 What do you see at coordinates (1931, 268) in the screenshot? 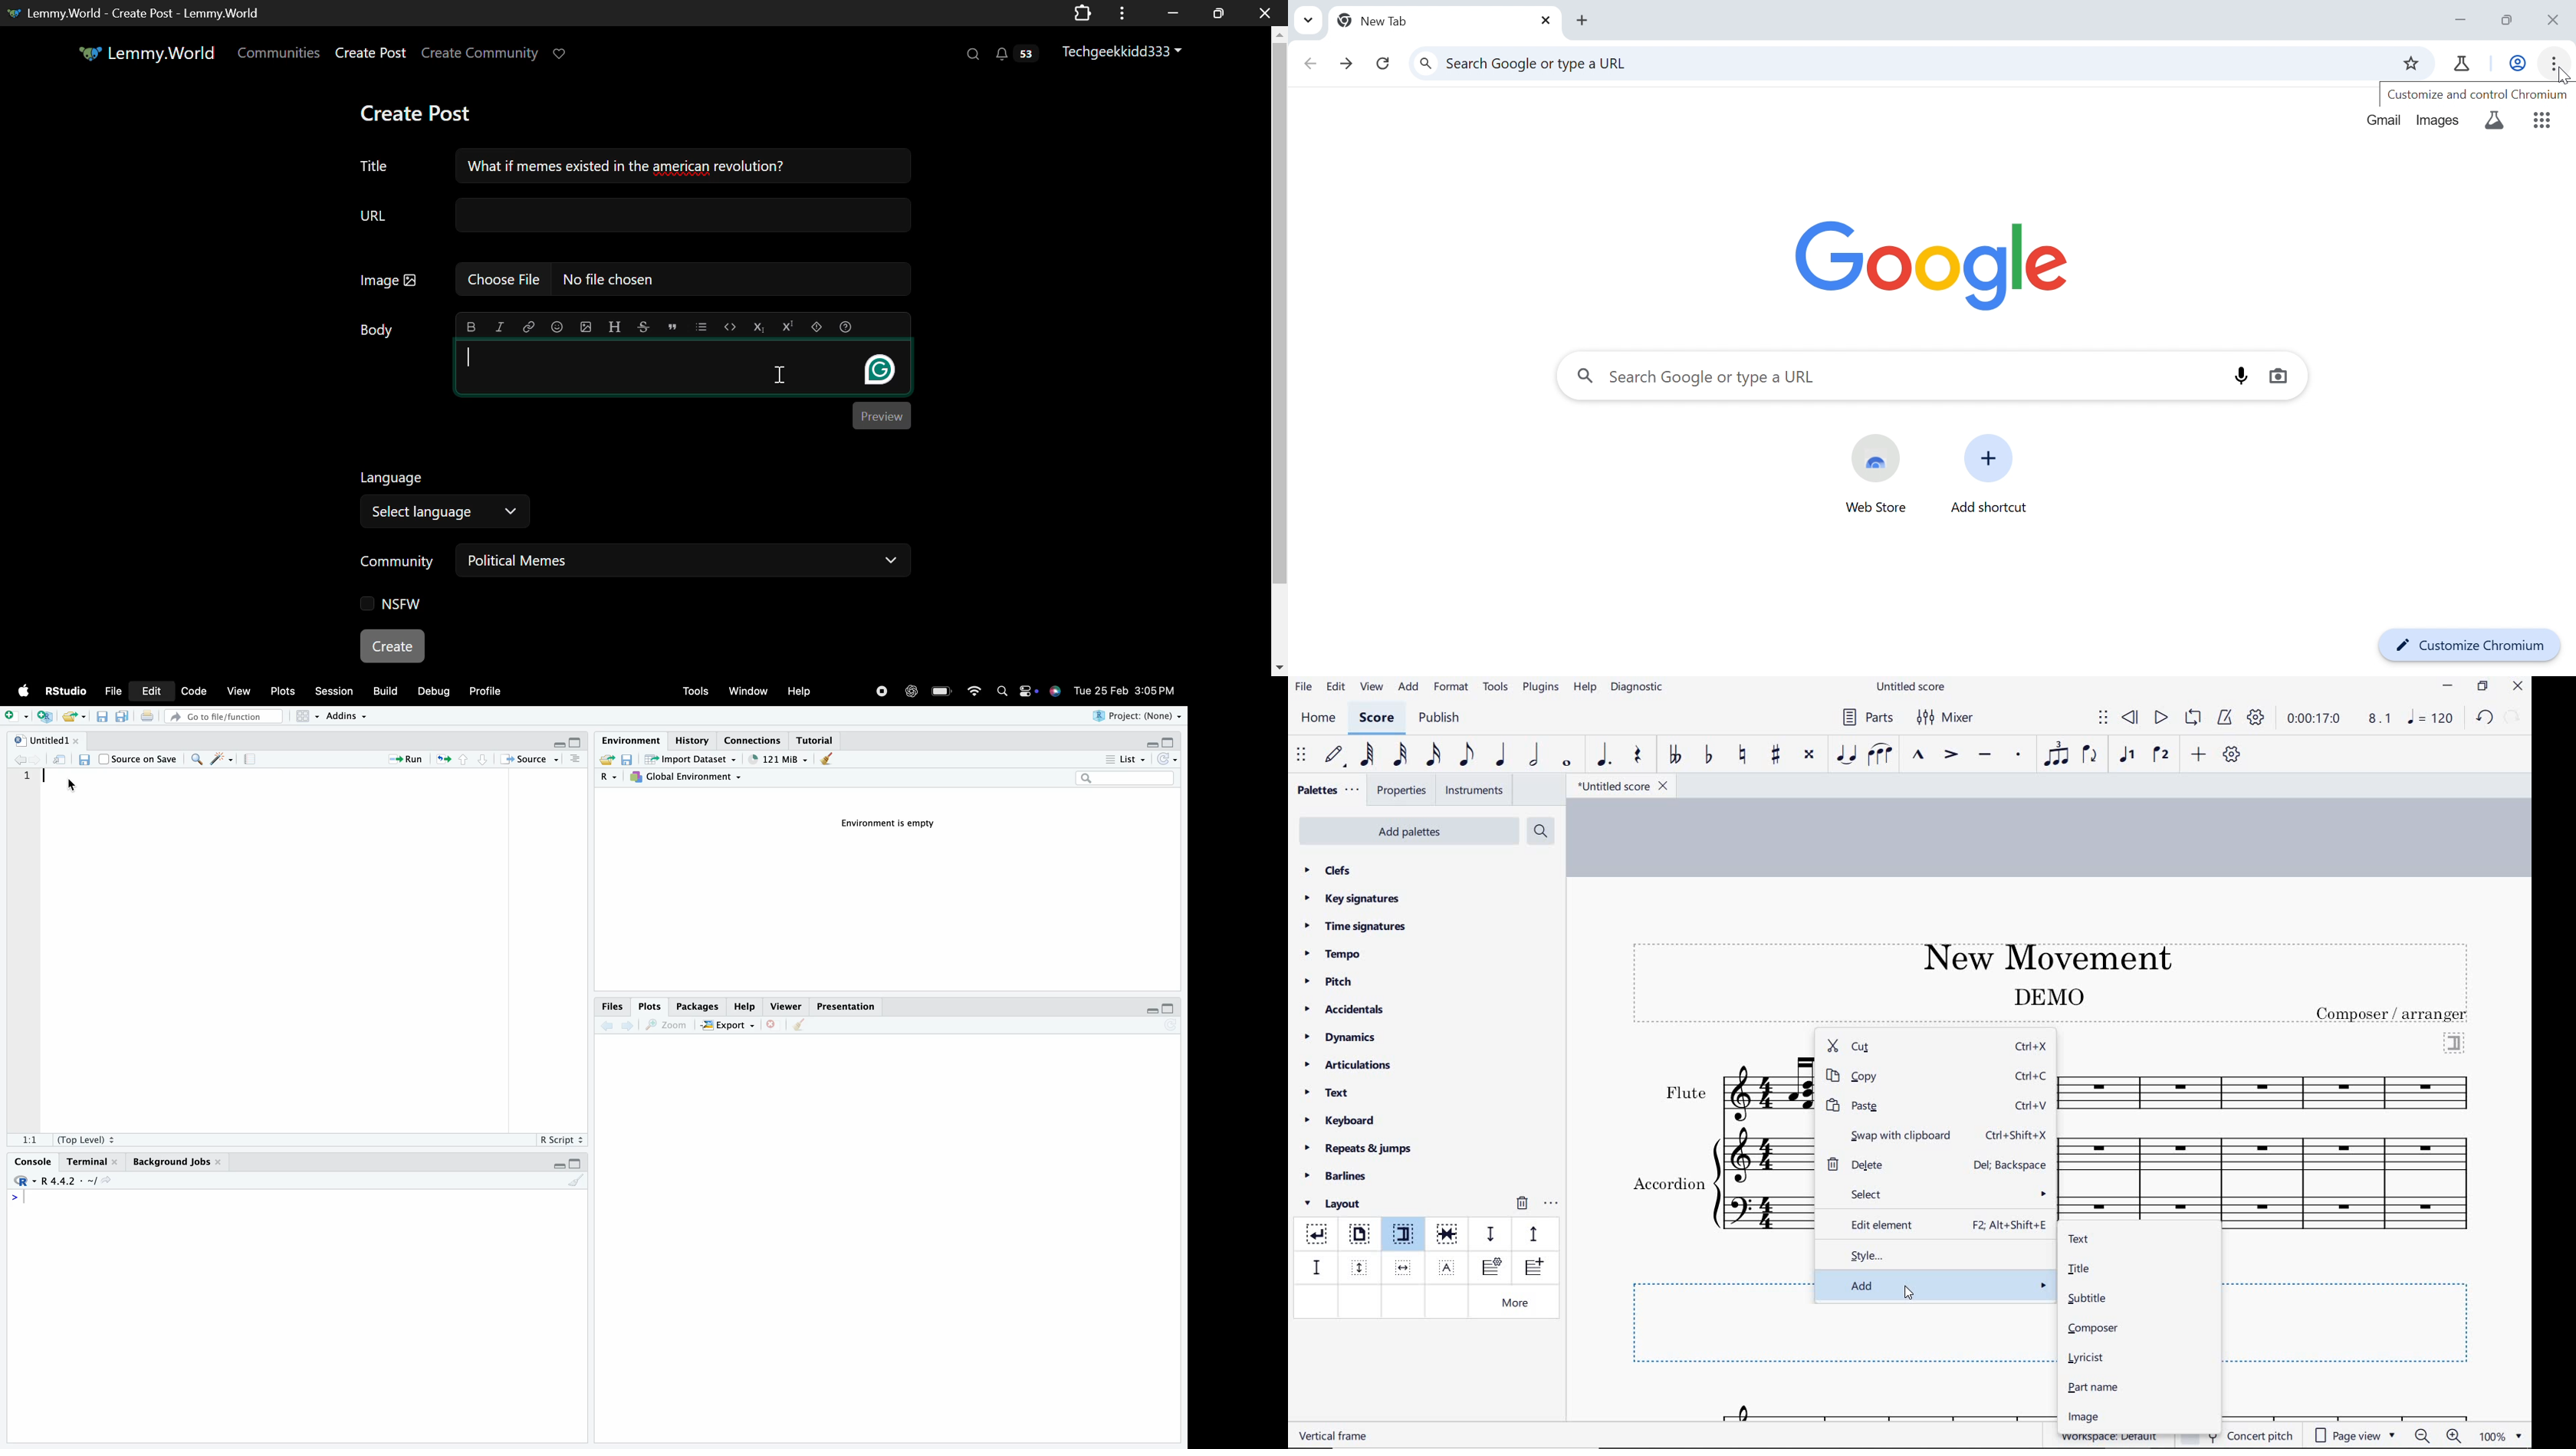
I see `Google` at bounding box center [1931, 268].